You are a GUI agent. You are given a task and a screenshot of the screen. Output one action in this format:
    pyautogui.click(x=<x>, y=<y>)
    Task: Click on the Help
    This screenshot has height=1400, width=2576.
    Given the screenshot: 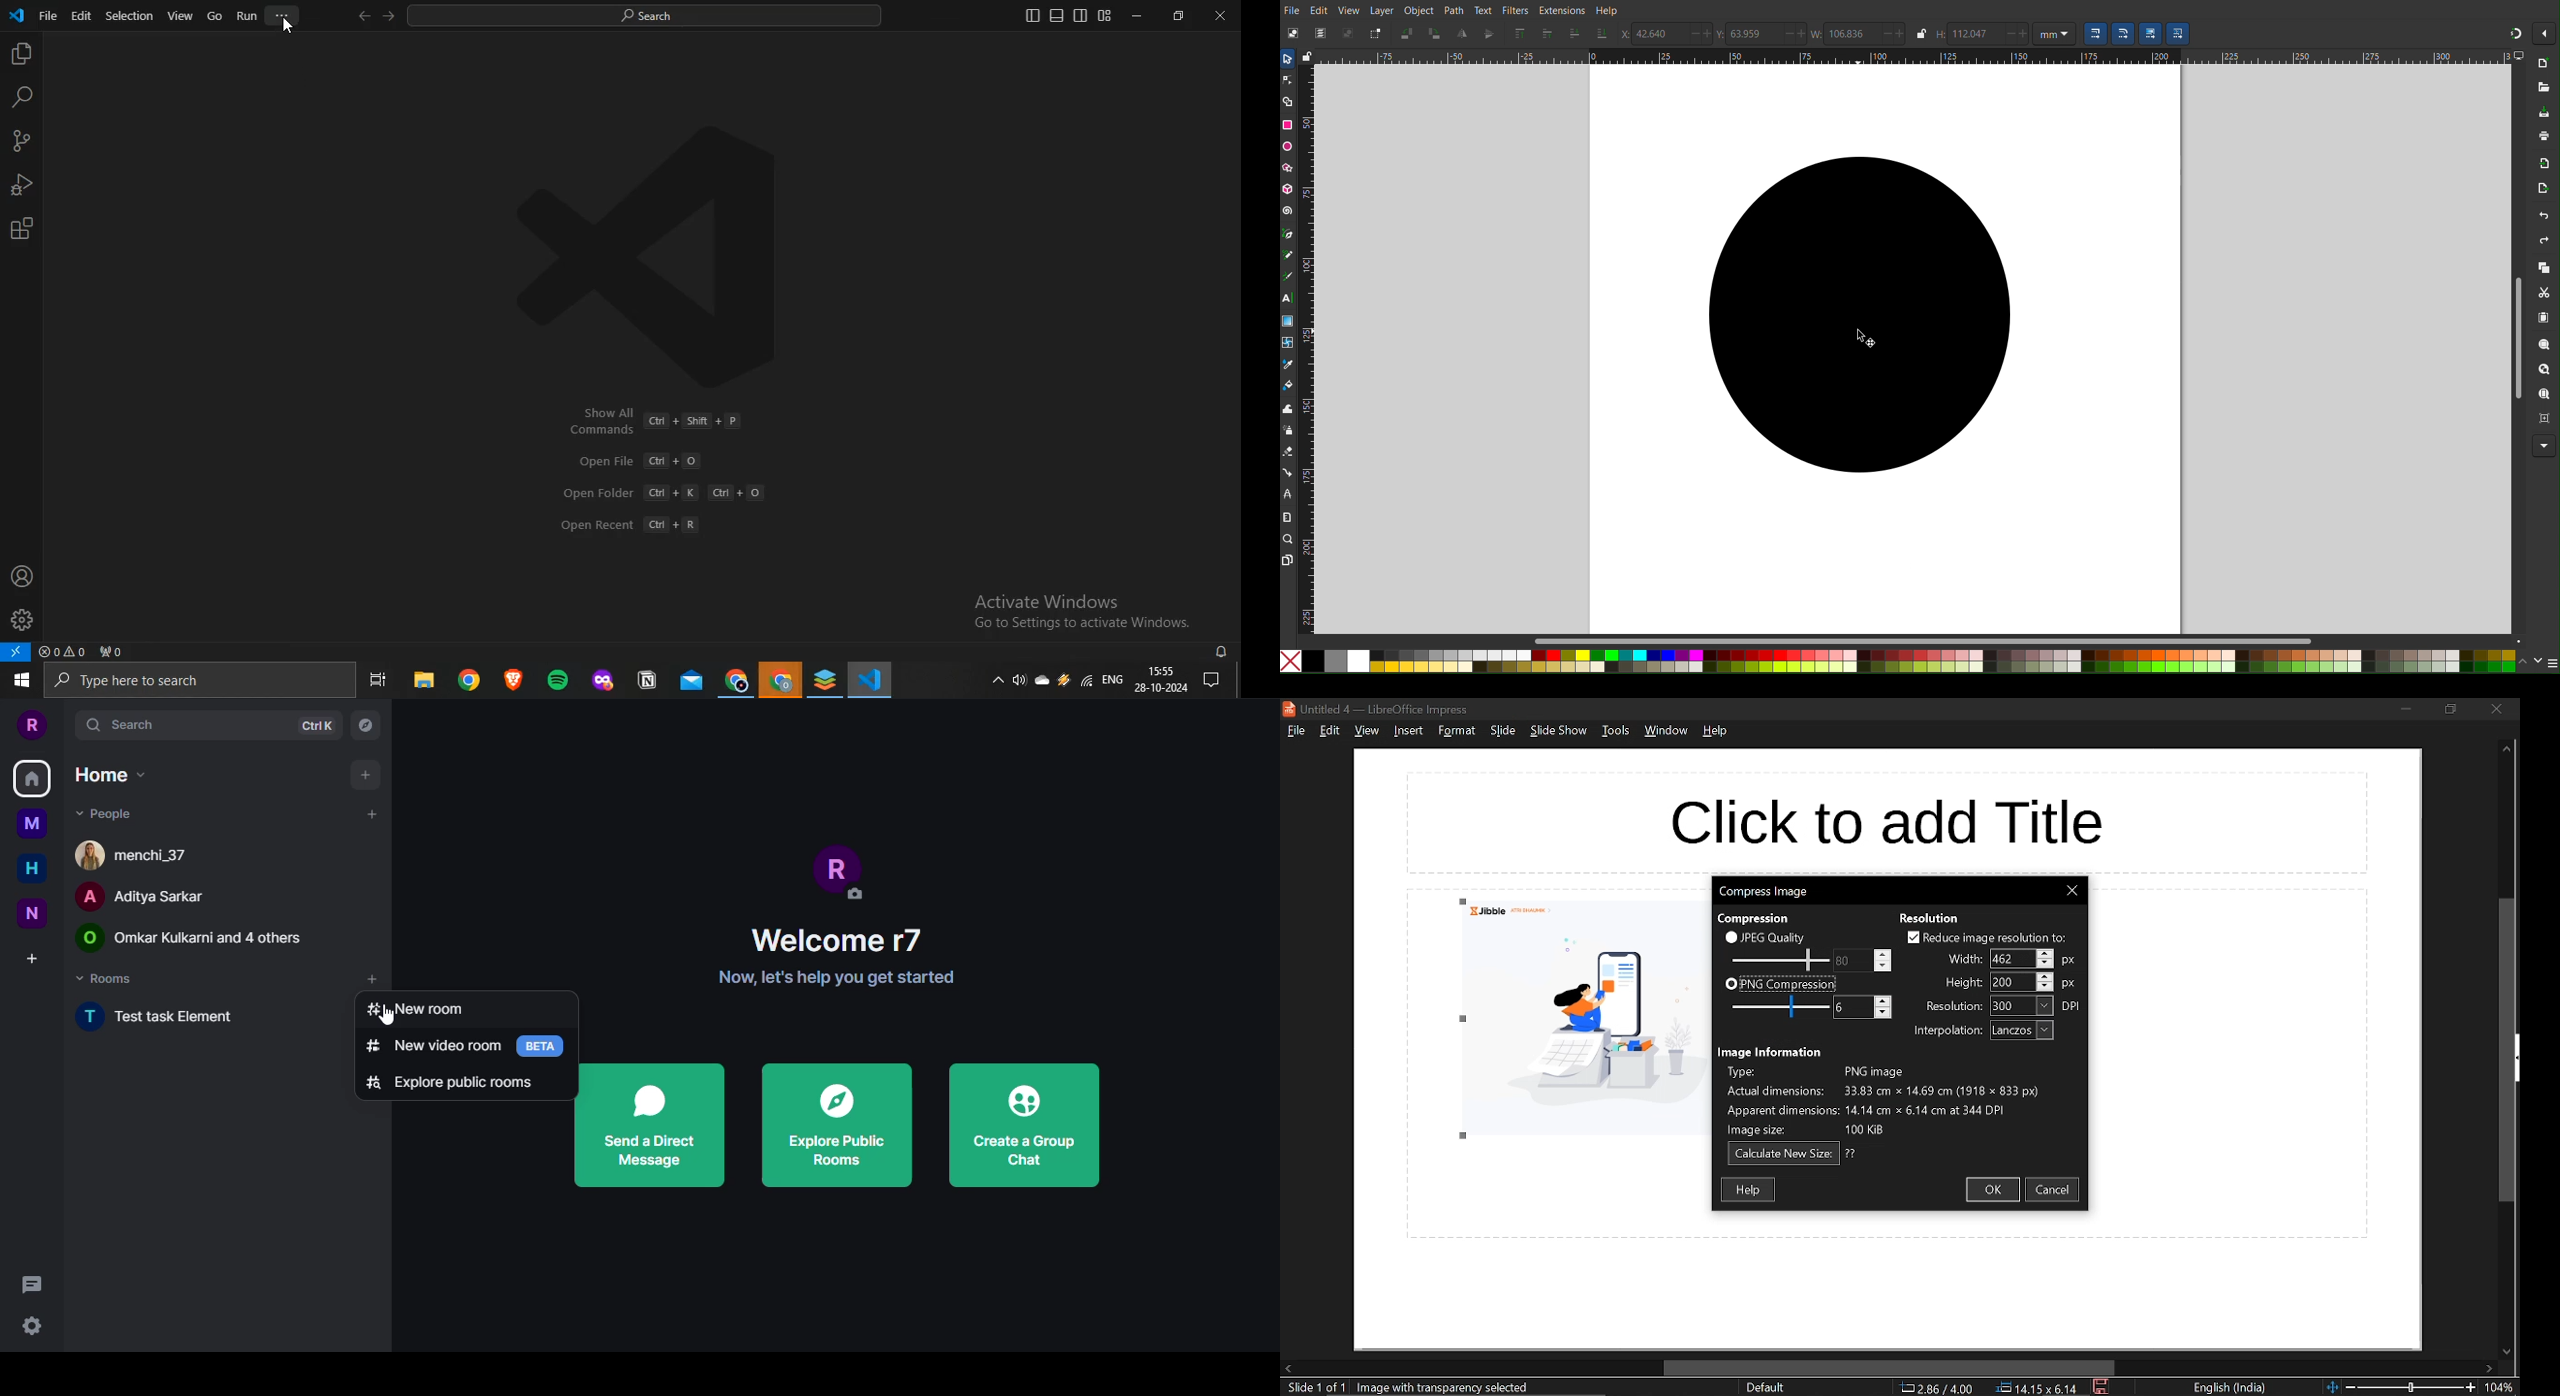 What is the action you would take?
    pyautogui.click(x=1607, y=9)
    